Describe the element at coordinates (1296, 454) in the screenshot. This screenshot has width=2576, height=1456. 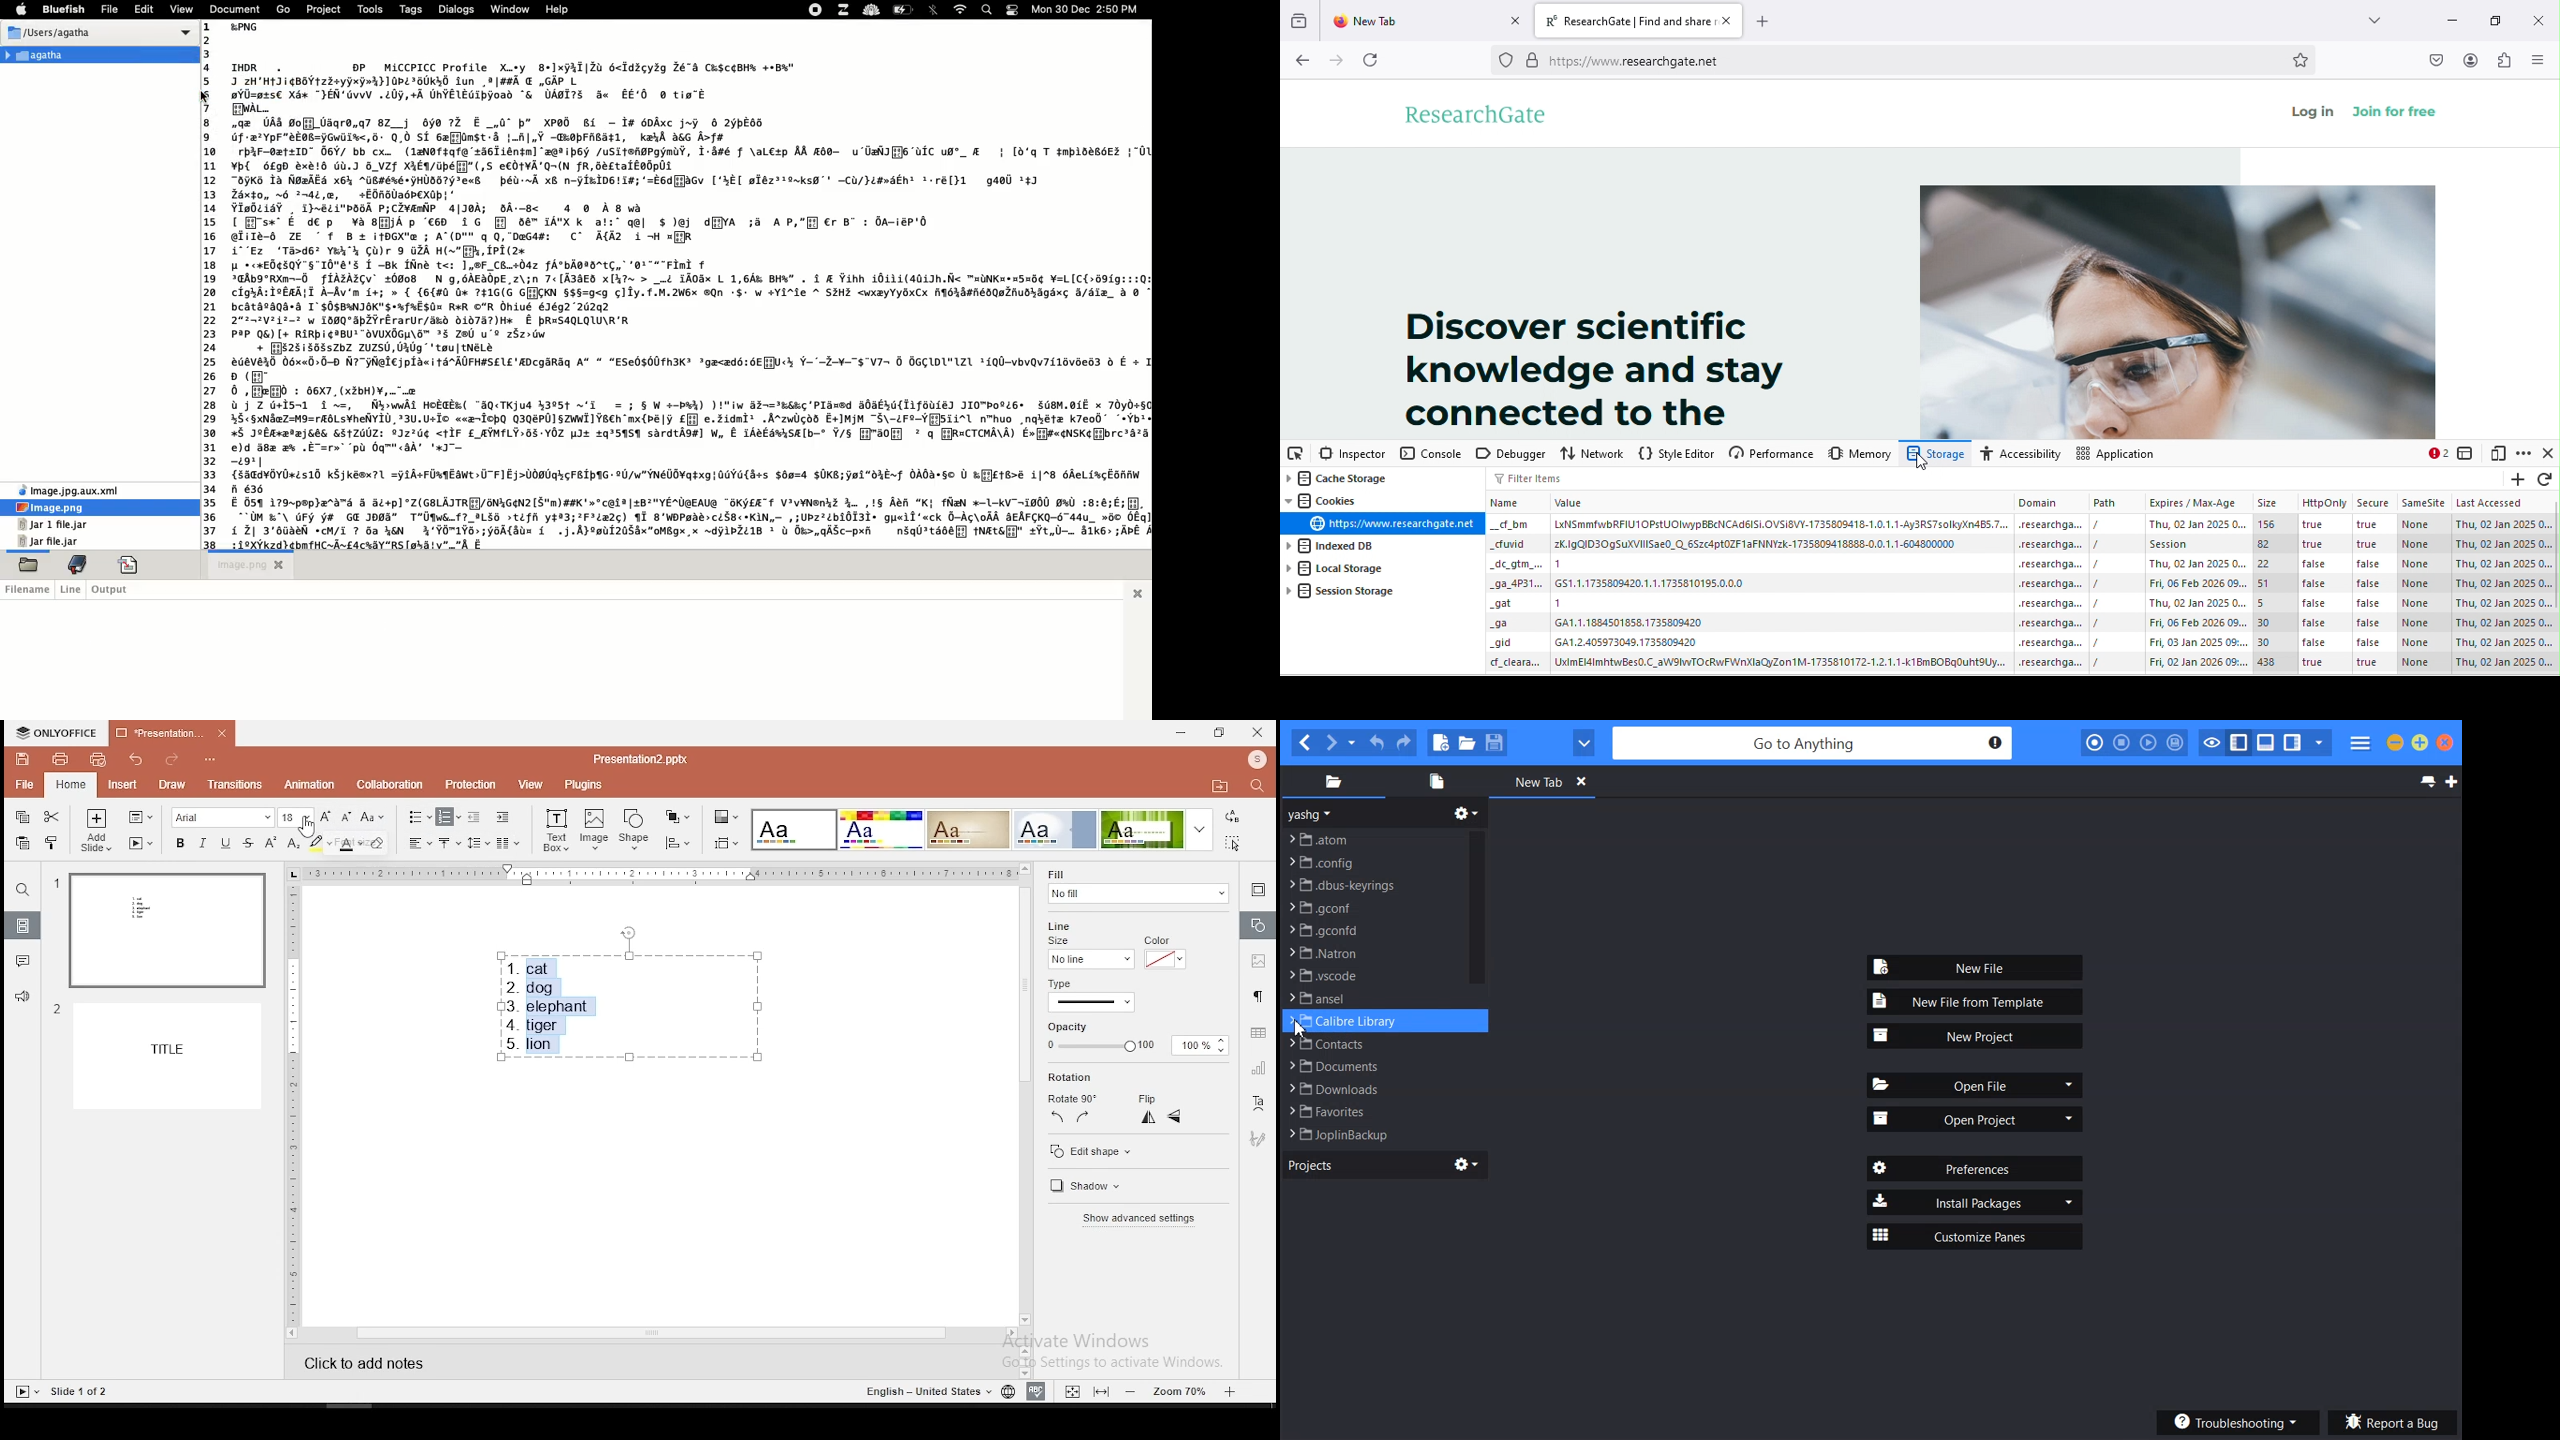
I see `pick an element from the page` at that location.